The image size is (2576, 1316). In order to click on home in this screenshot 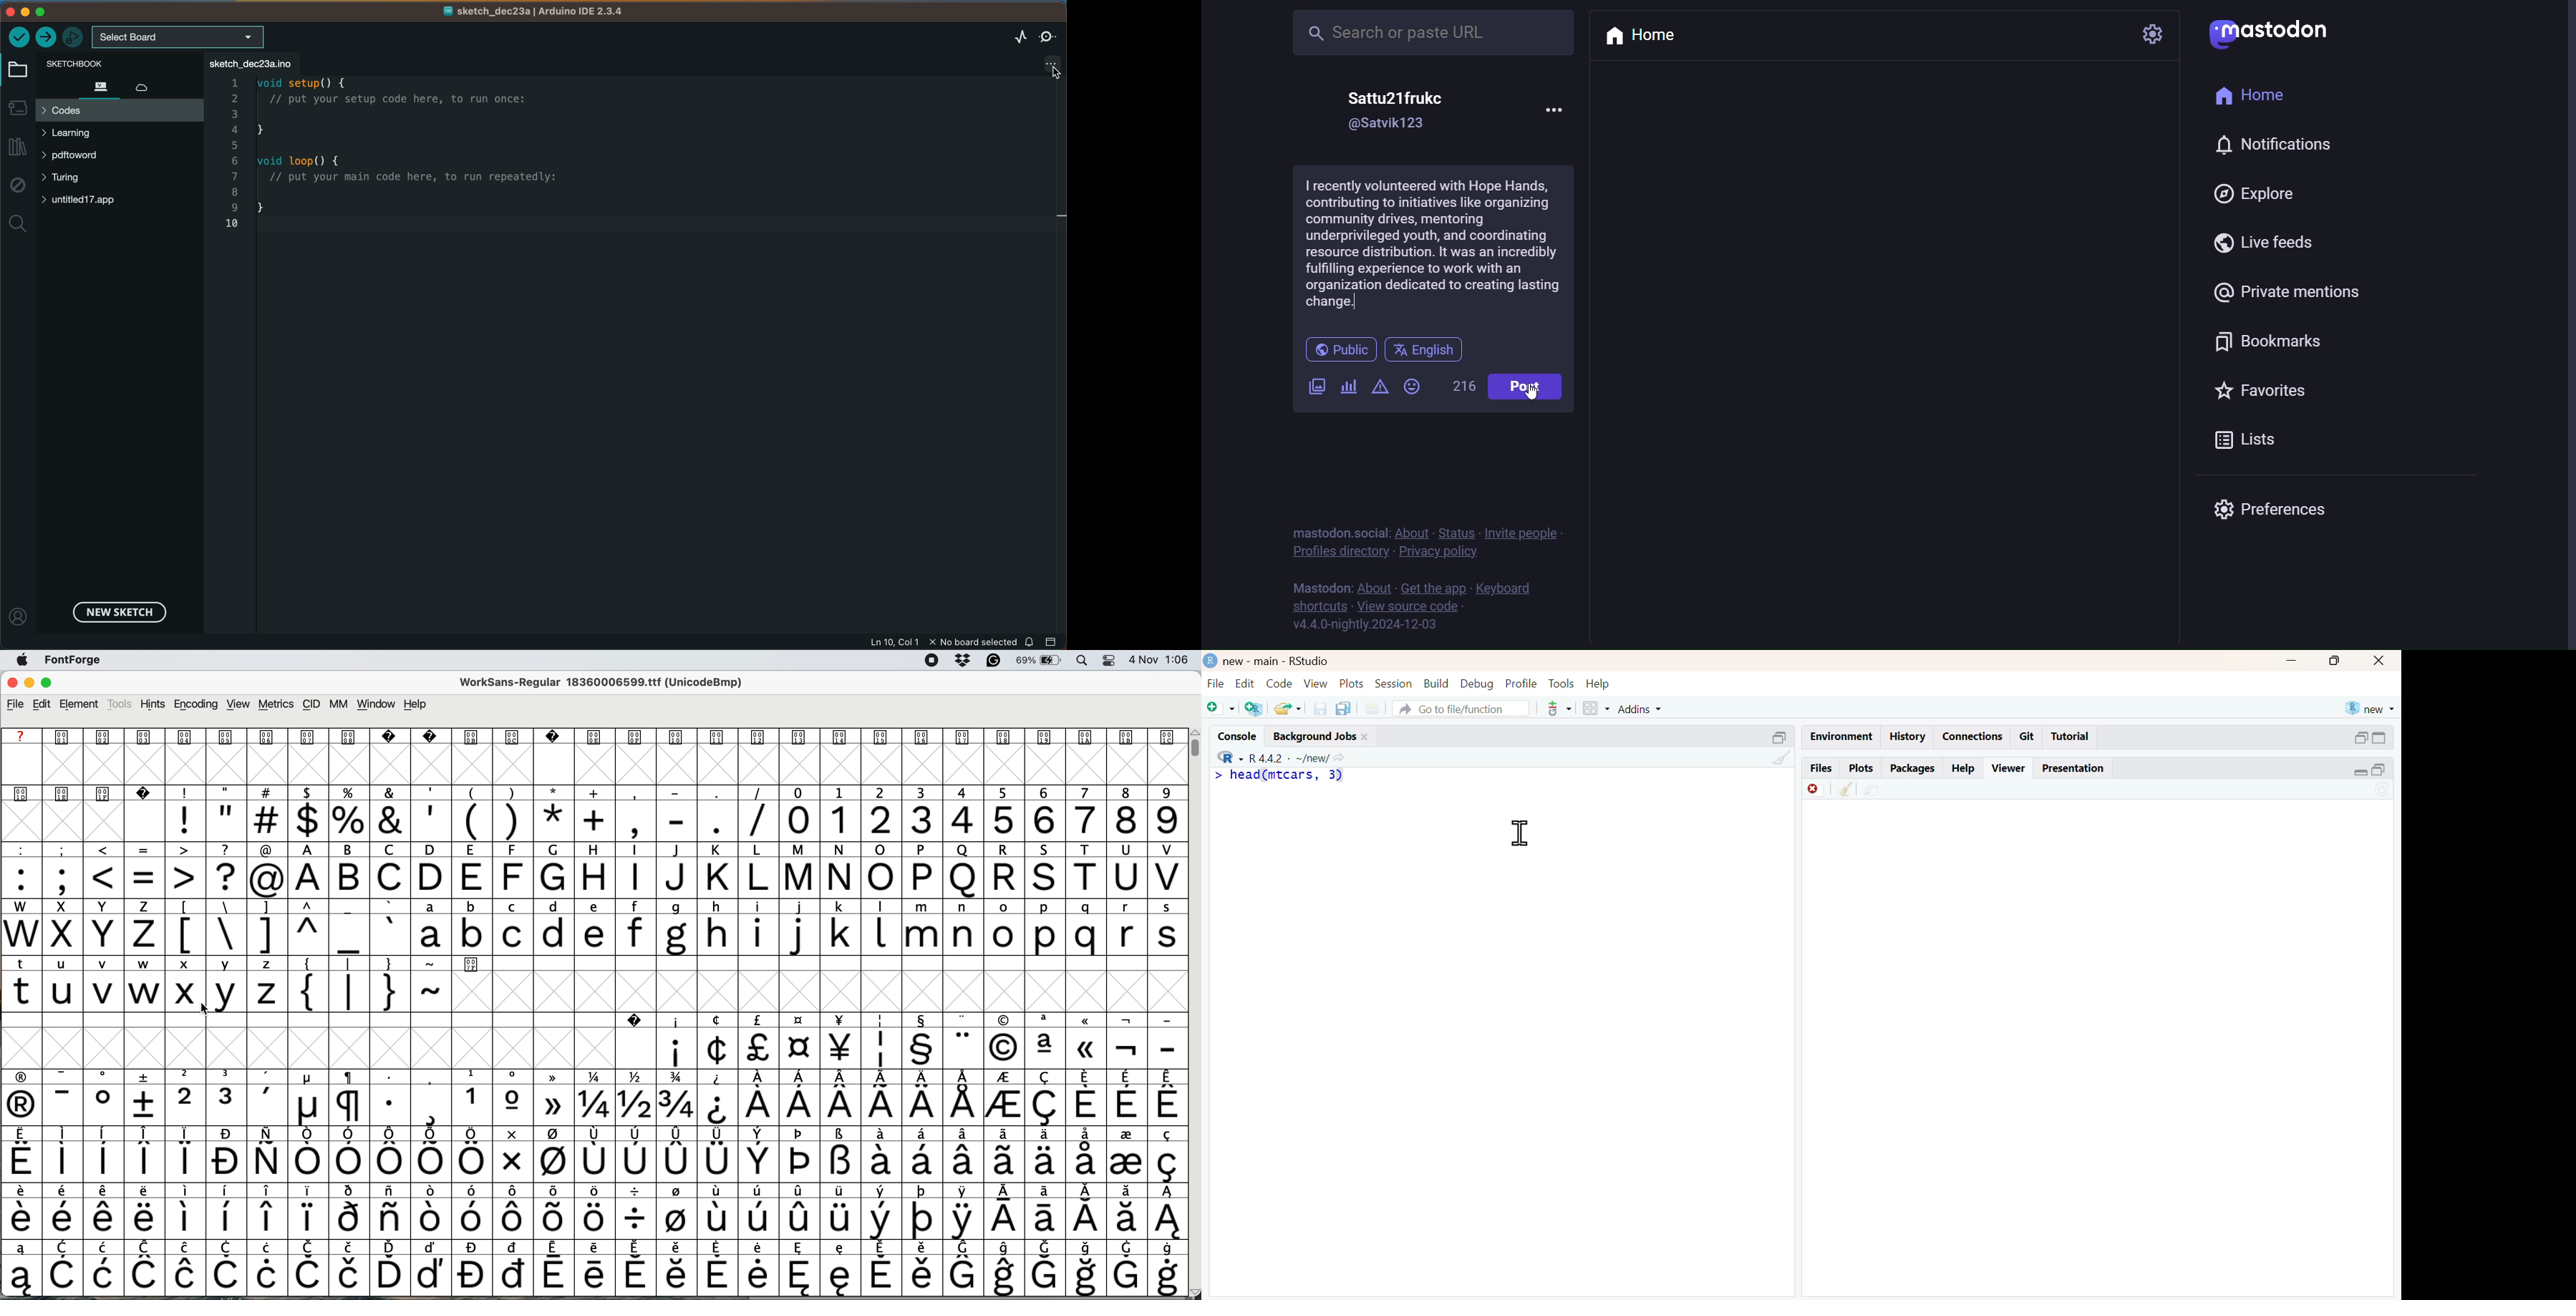, I will do `click(2252, 90)`.